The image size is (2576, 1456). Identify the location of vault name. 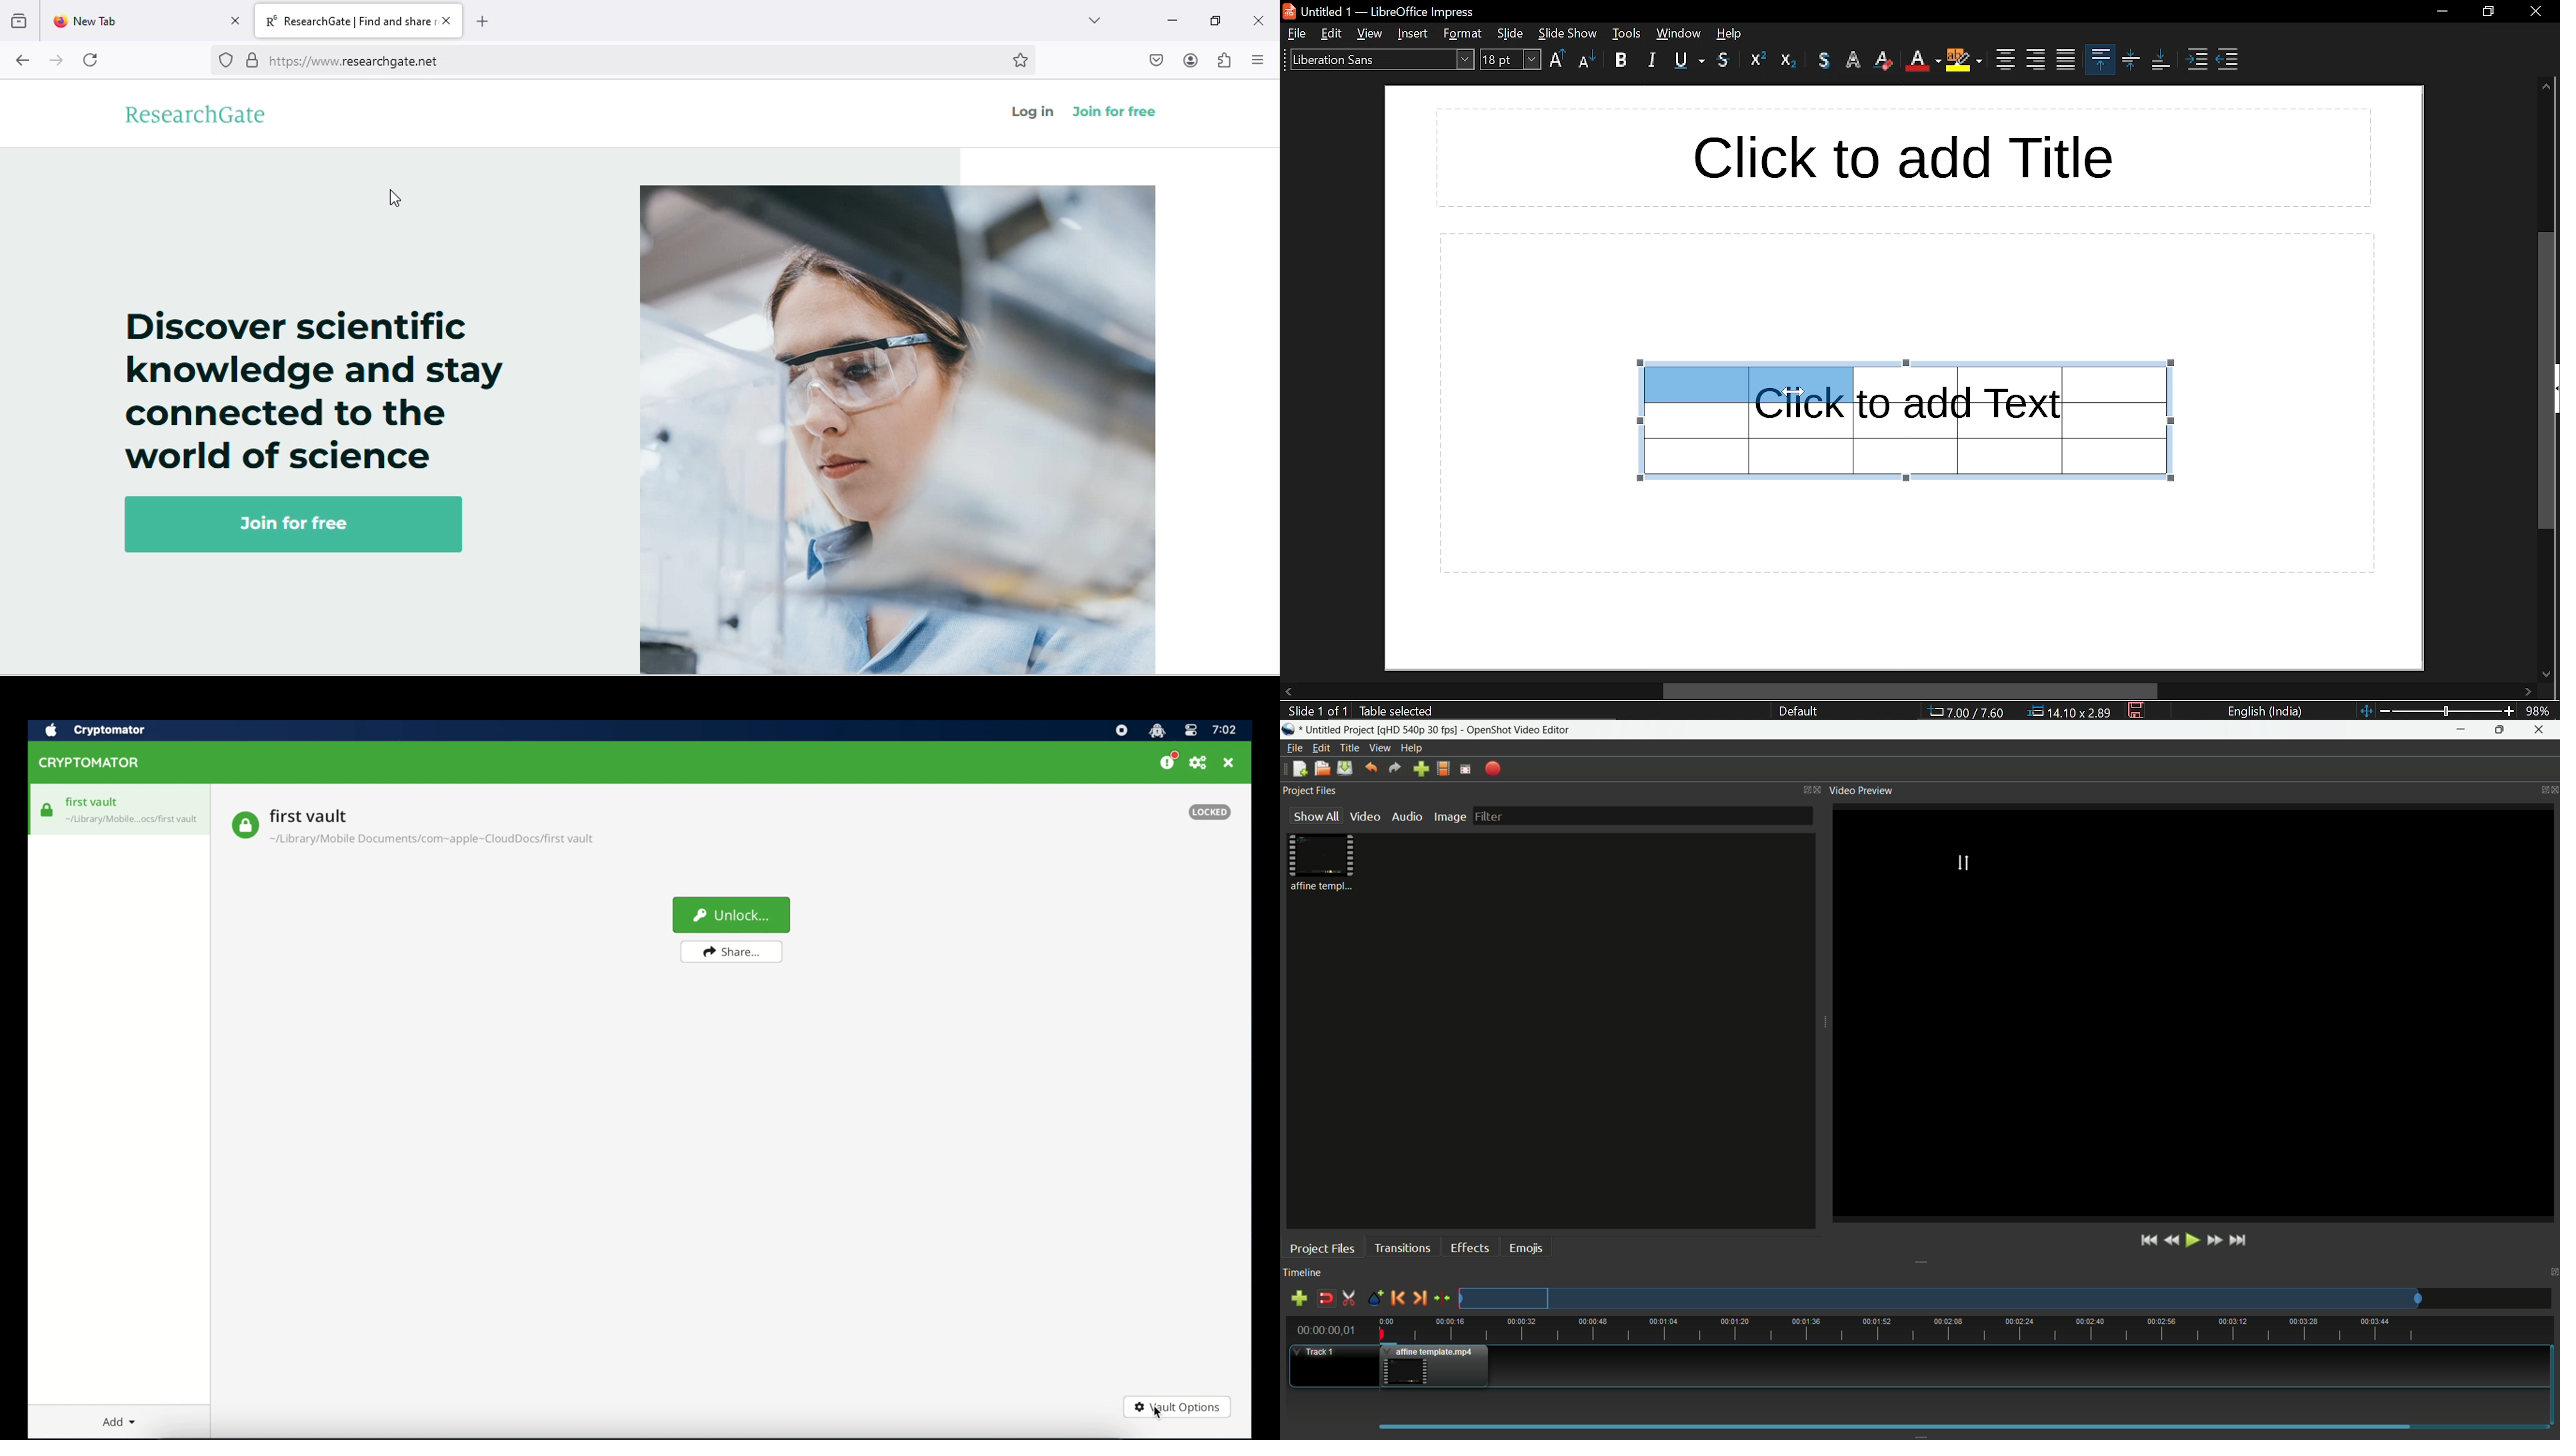
(309, 815).